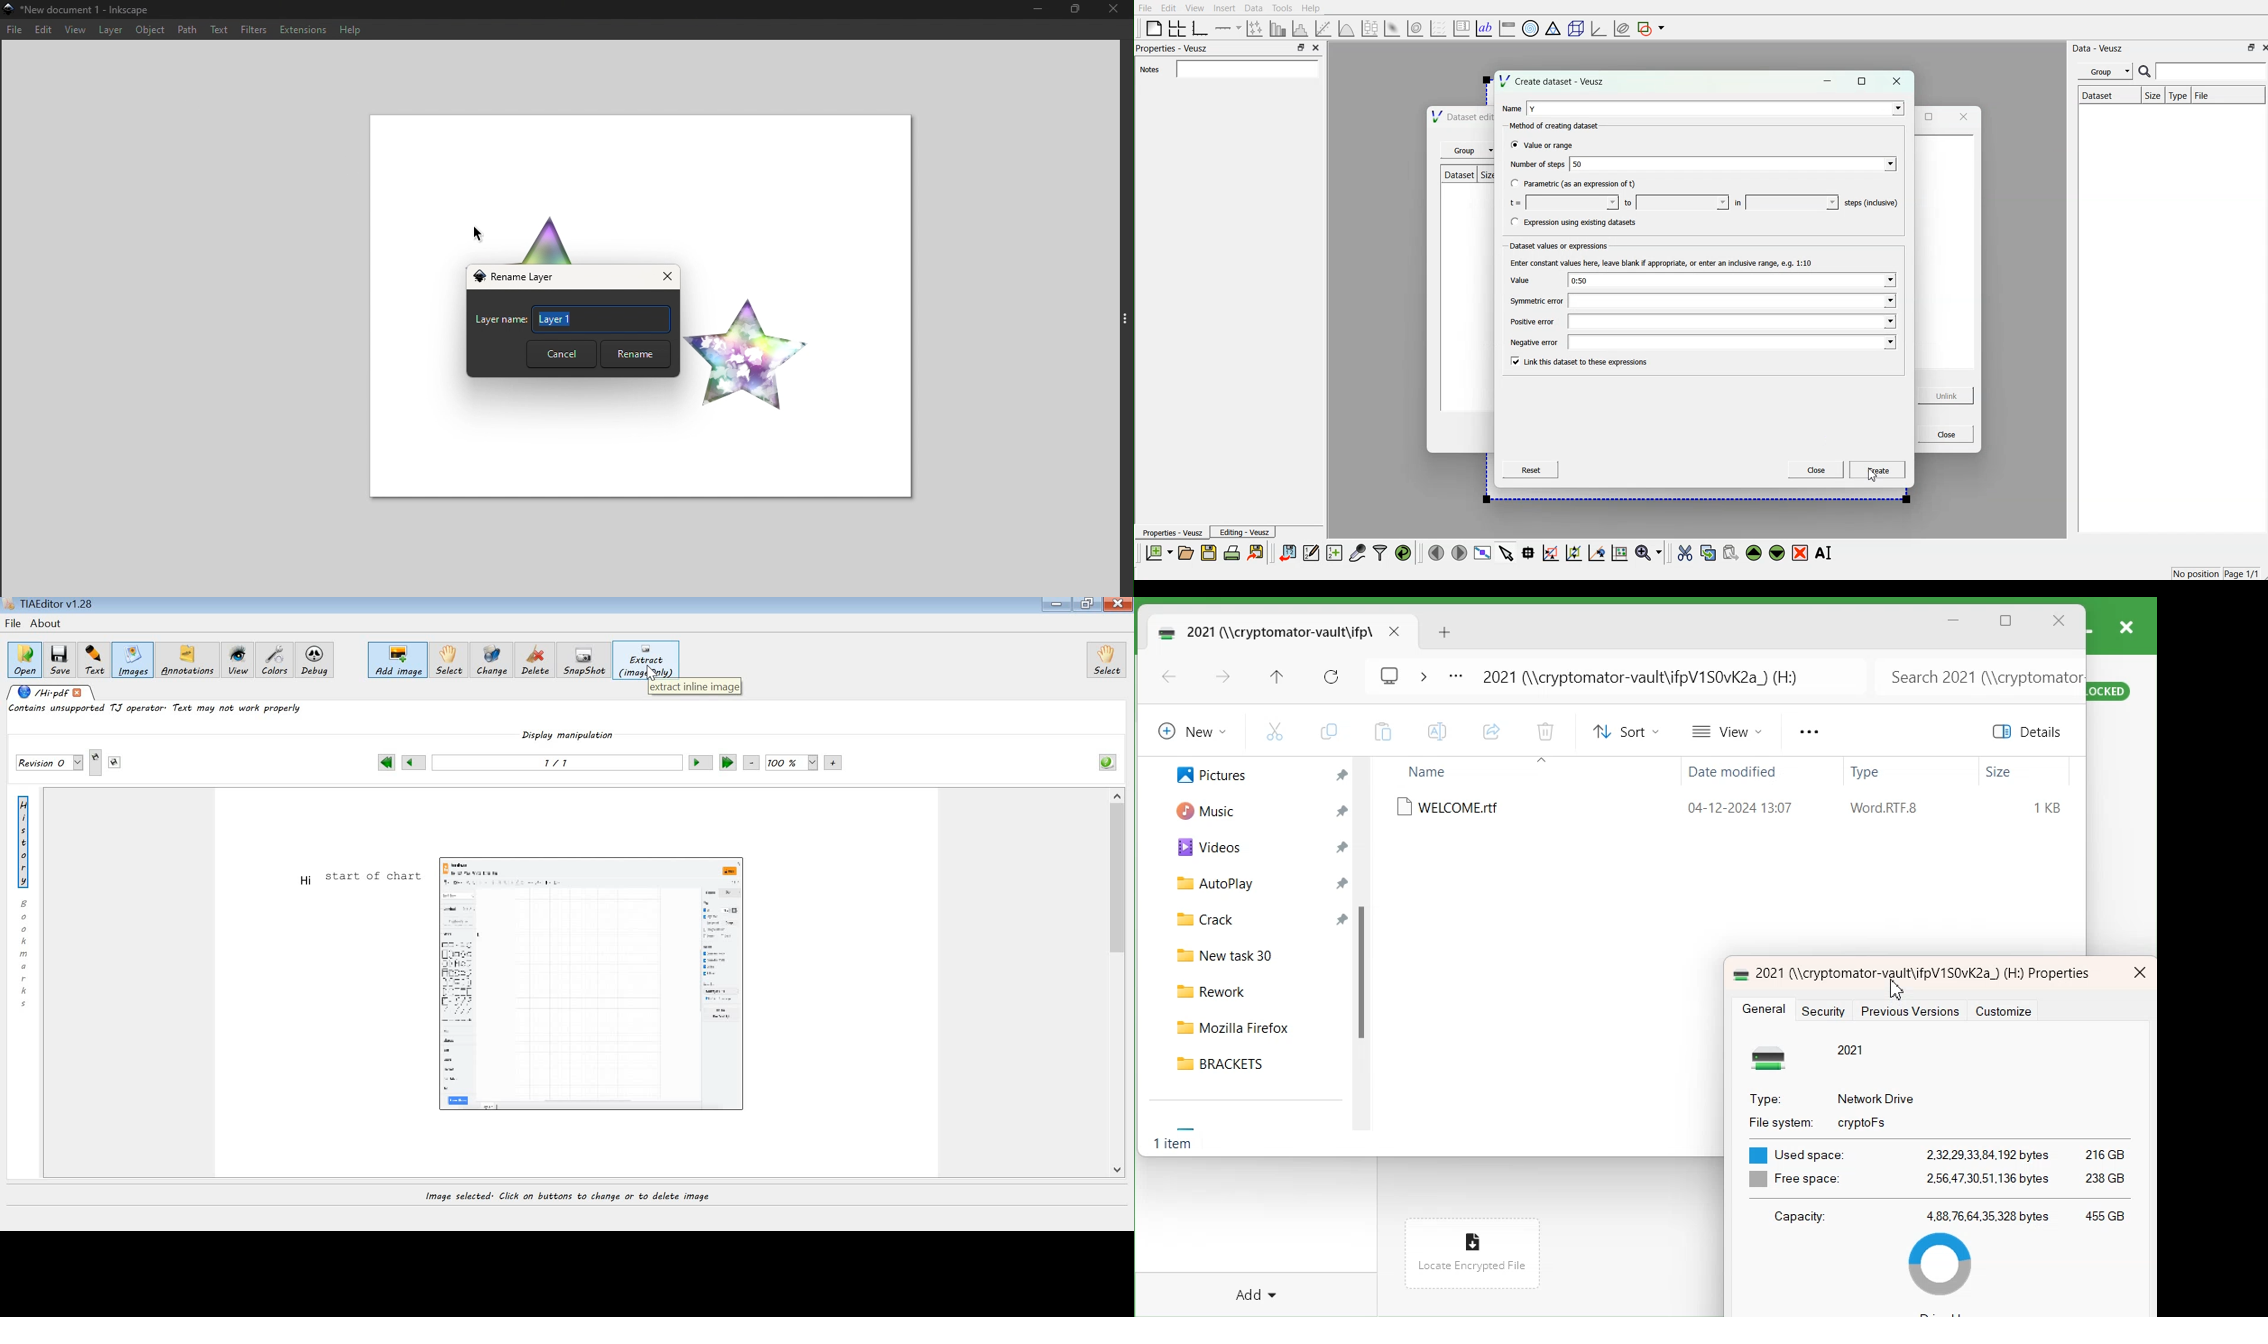 This screenshot has height=1344, width=2268. Describe the element at coordinates (1801, 554) in the screenshot. I see `remove the selected widgets` at that location.